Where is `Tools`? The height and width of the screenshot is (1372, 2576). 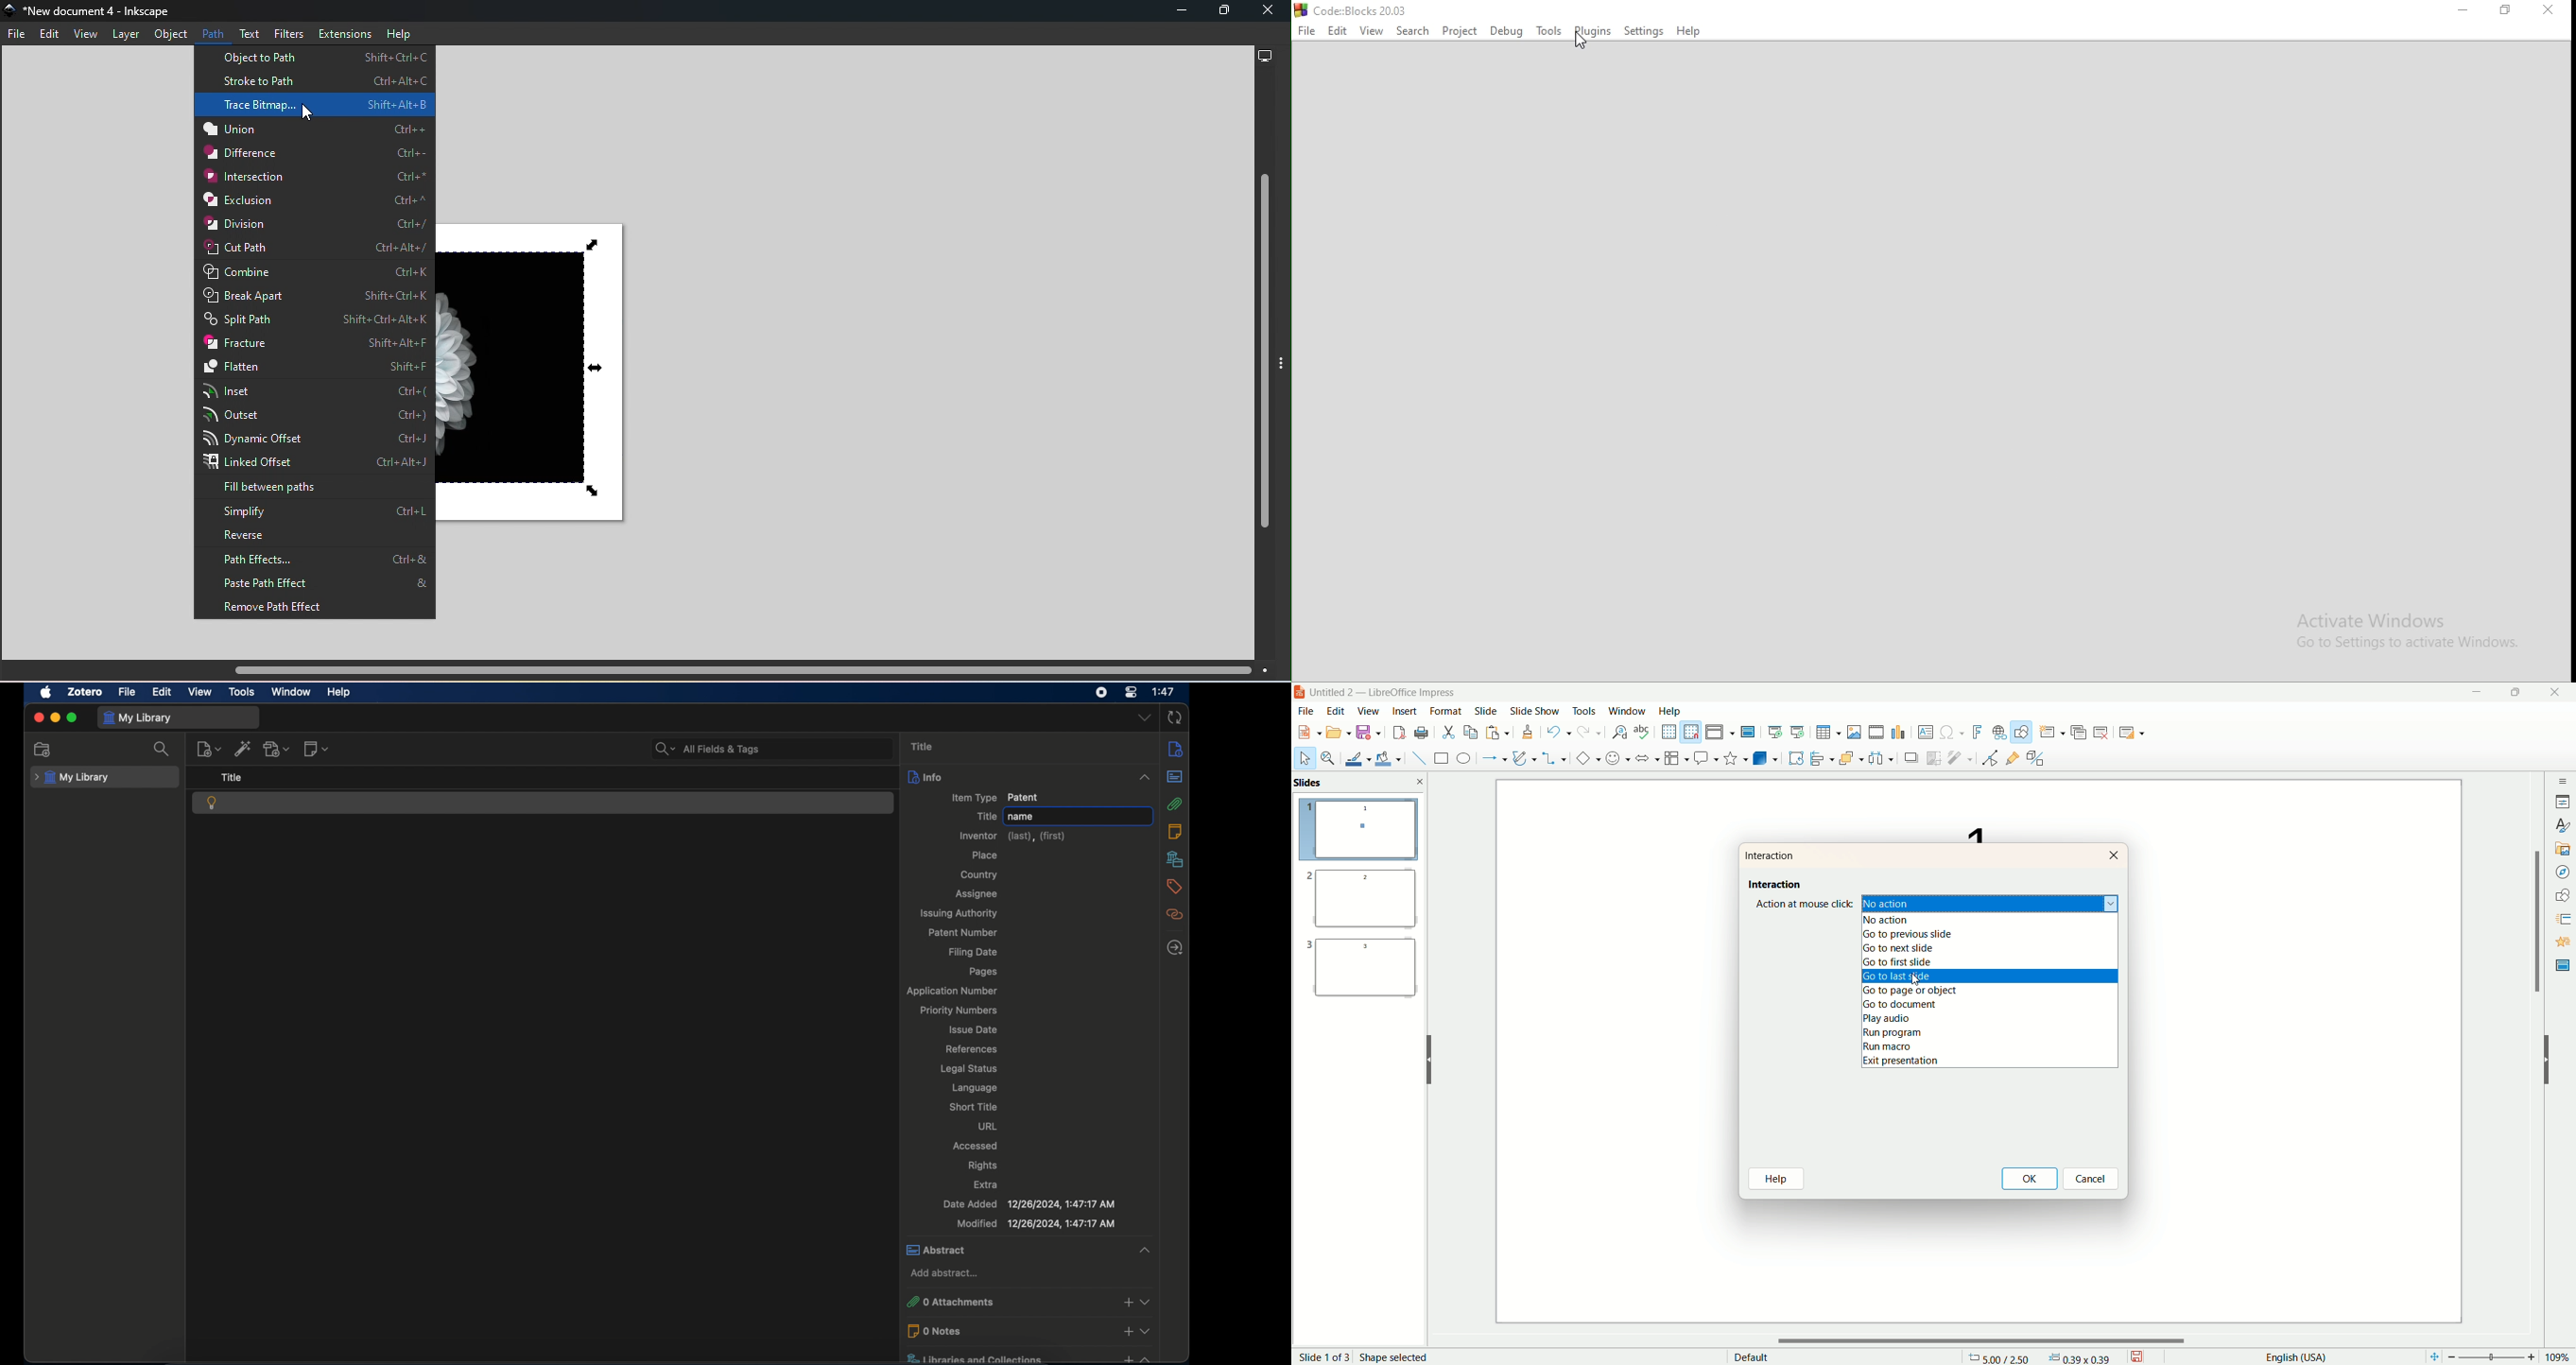
Tools is located at coordinates (1549, 32).